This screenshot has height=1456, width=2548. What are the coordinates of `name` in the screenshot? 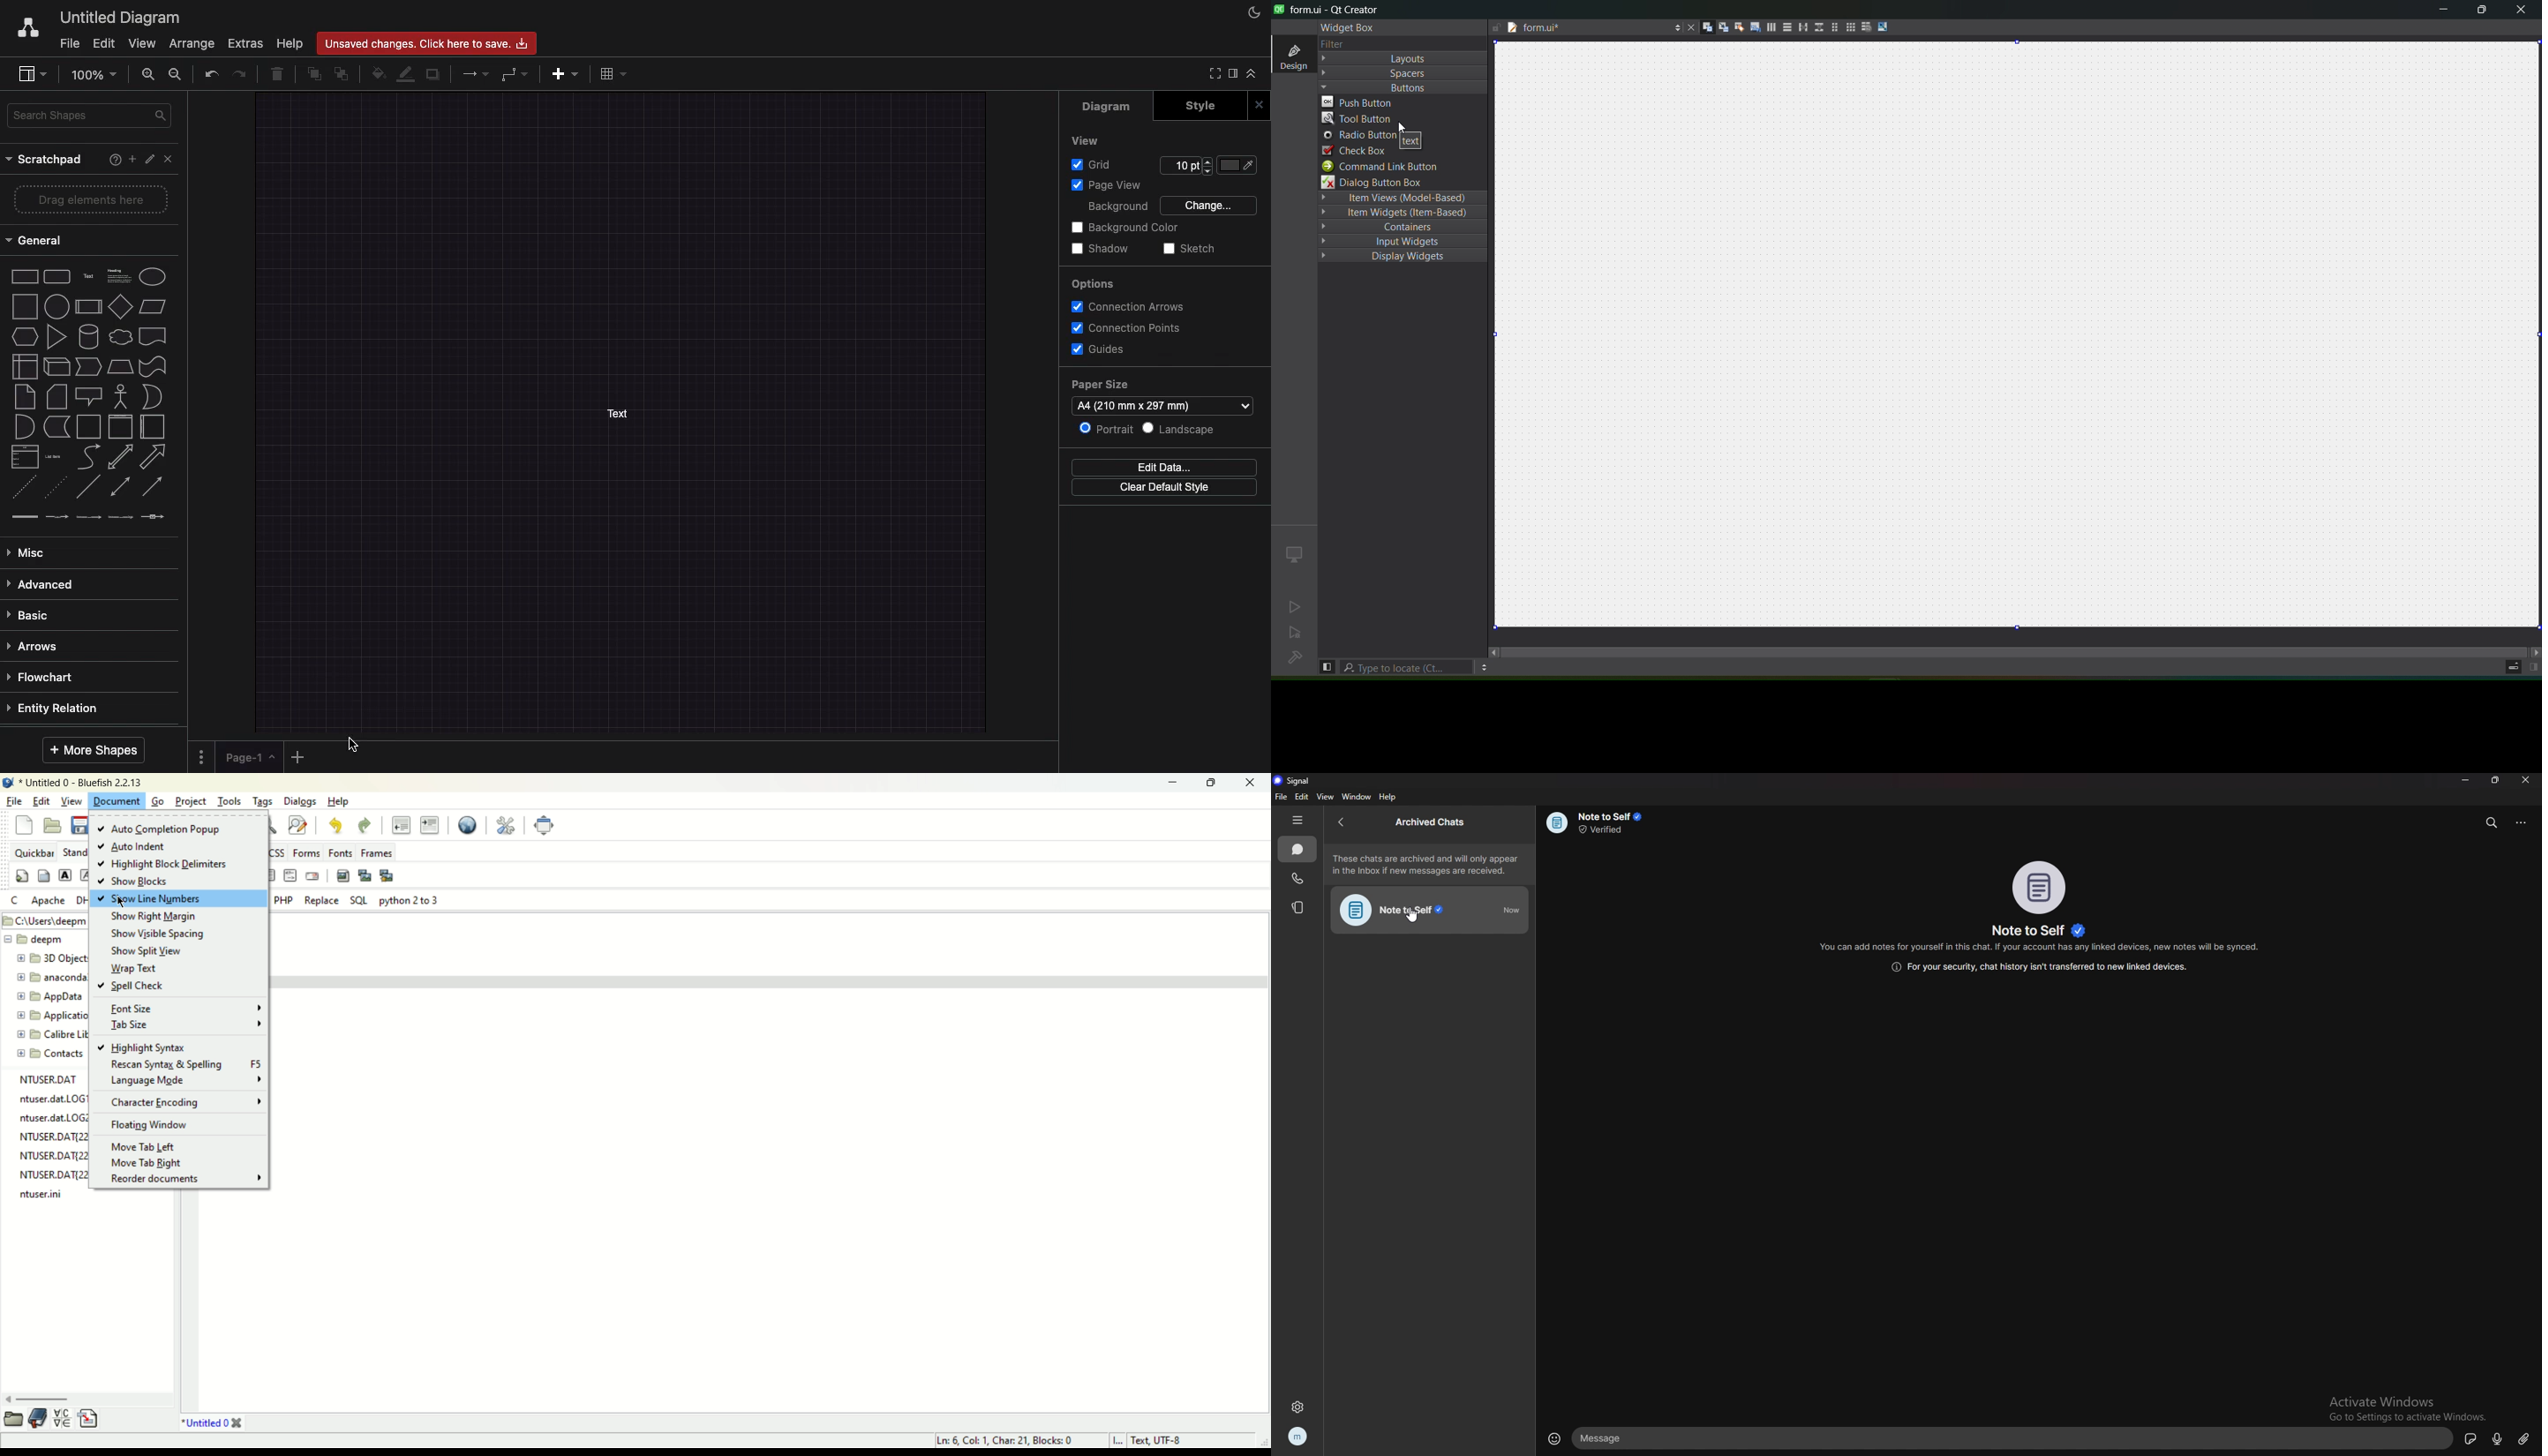 It's located at (2043, 930).